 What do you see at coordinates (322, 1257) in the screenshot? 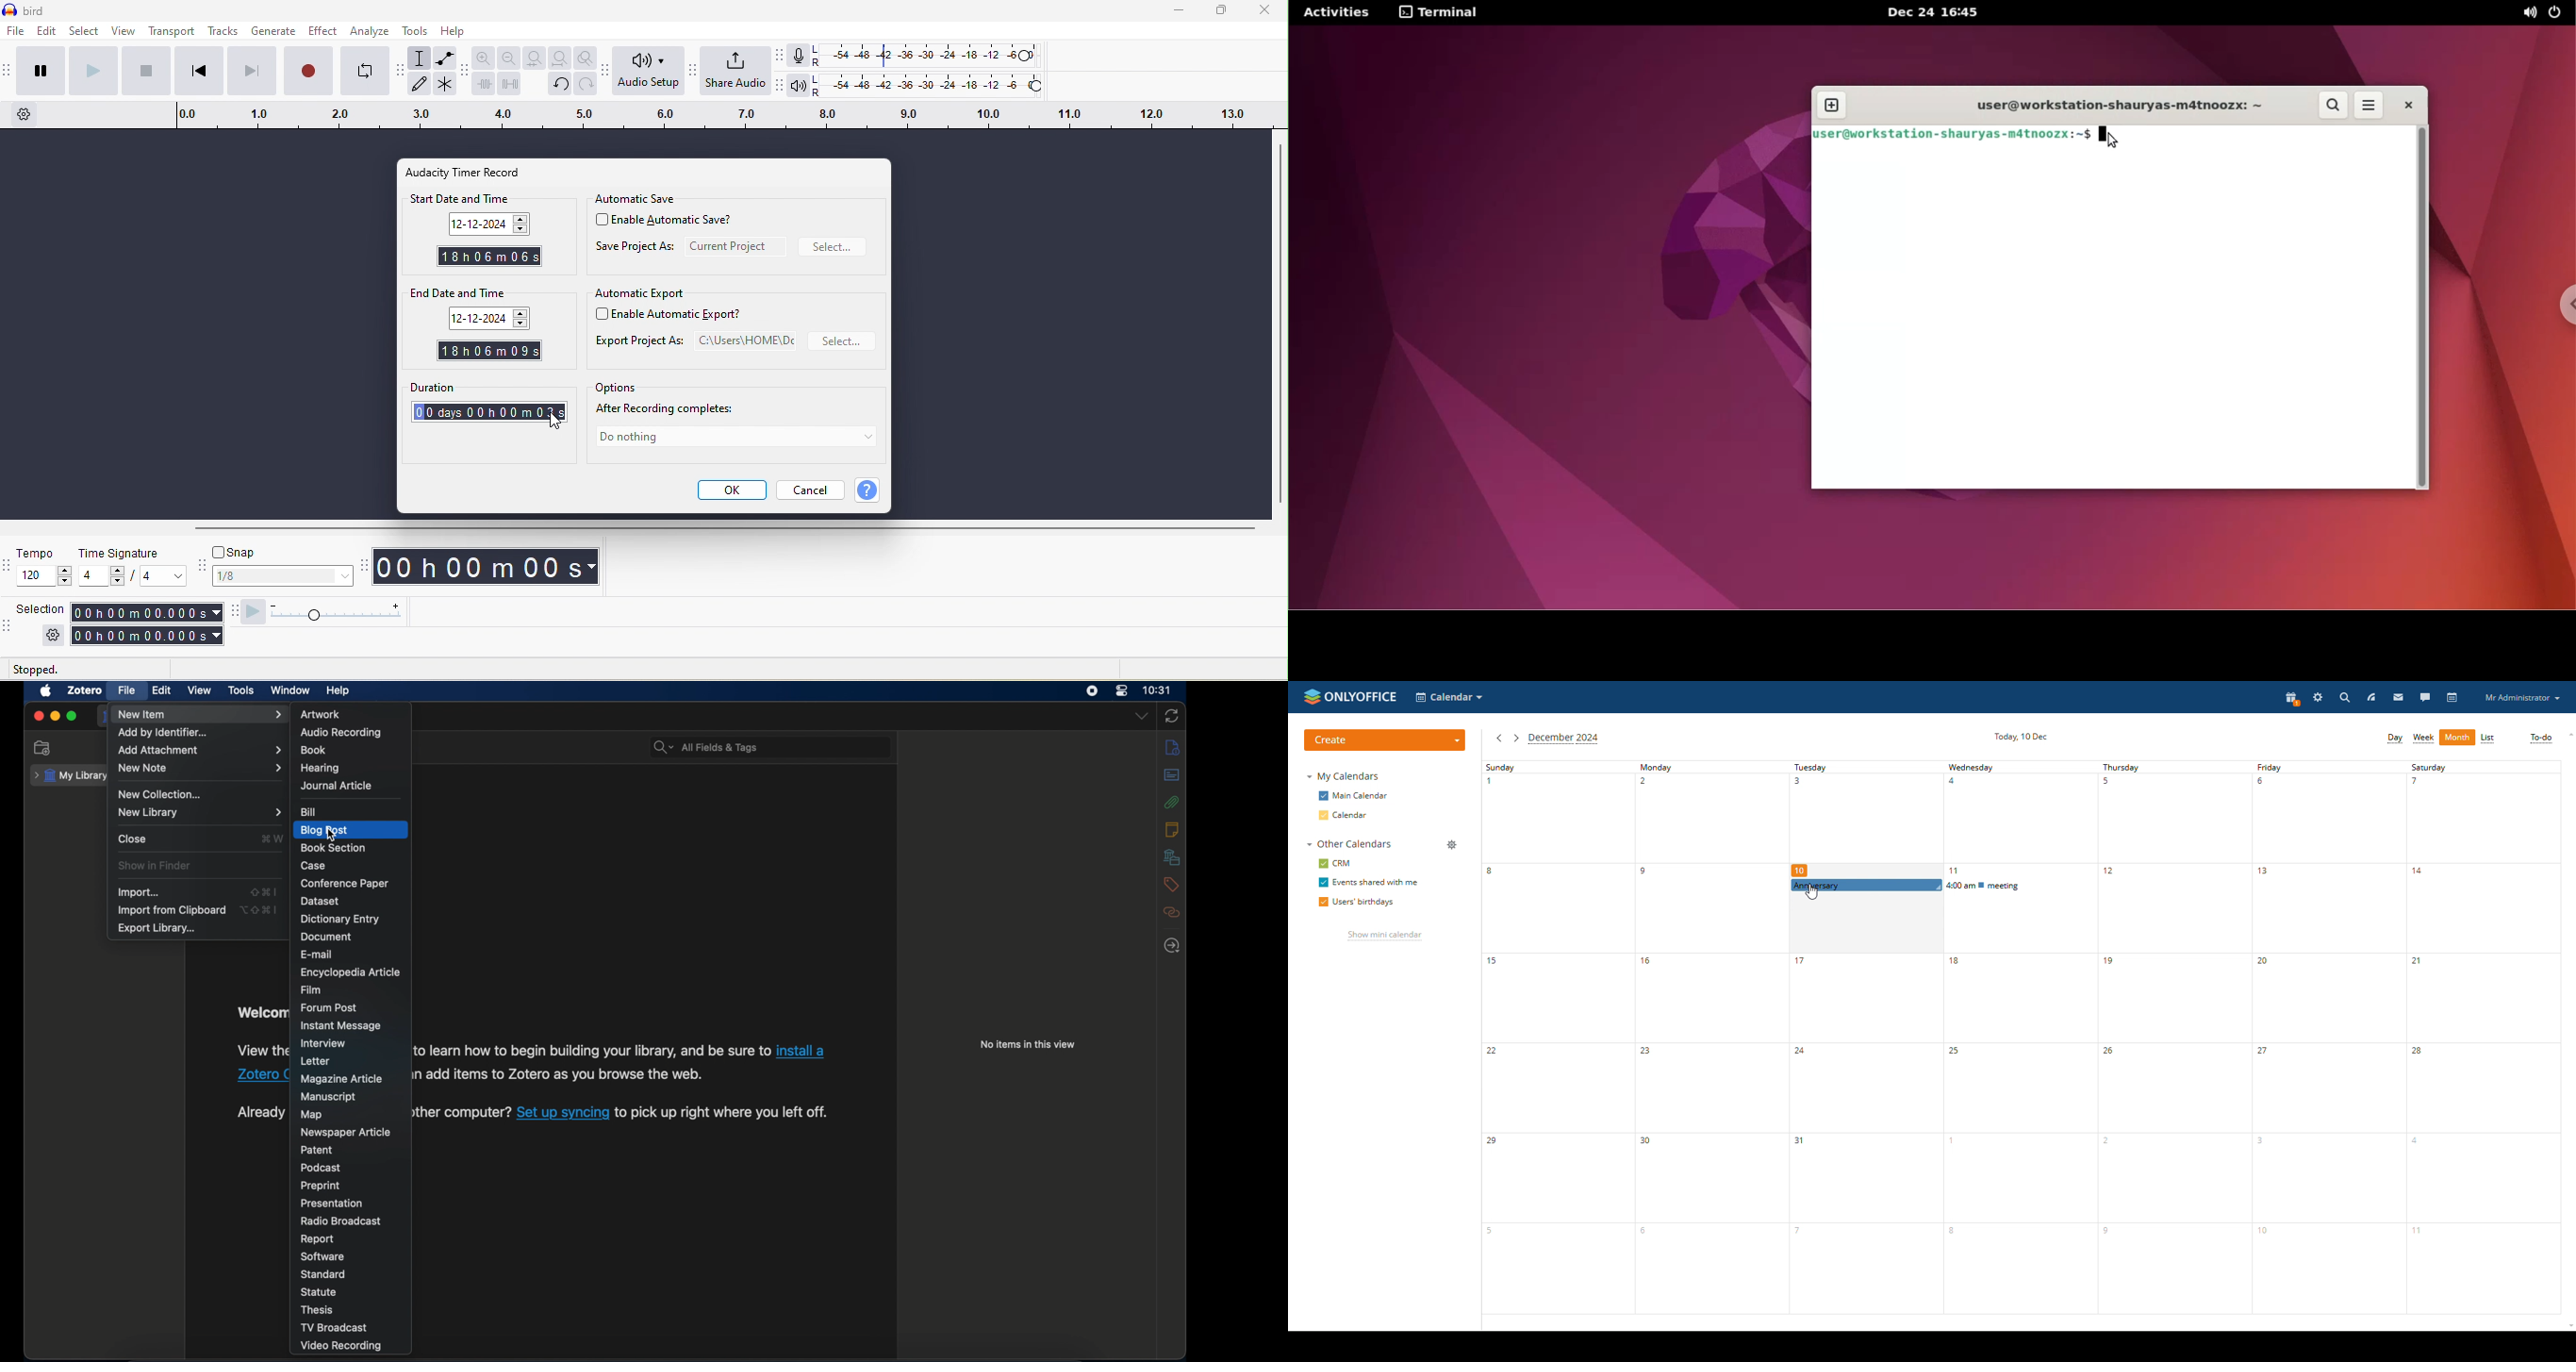
I see `software` at bounding box center [322, 1257].